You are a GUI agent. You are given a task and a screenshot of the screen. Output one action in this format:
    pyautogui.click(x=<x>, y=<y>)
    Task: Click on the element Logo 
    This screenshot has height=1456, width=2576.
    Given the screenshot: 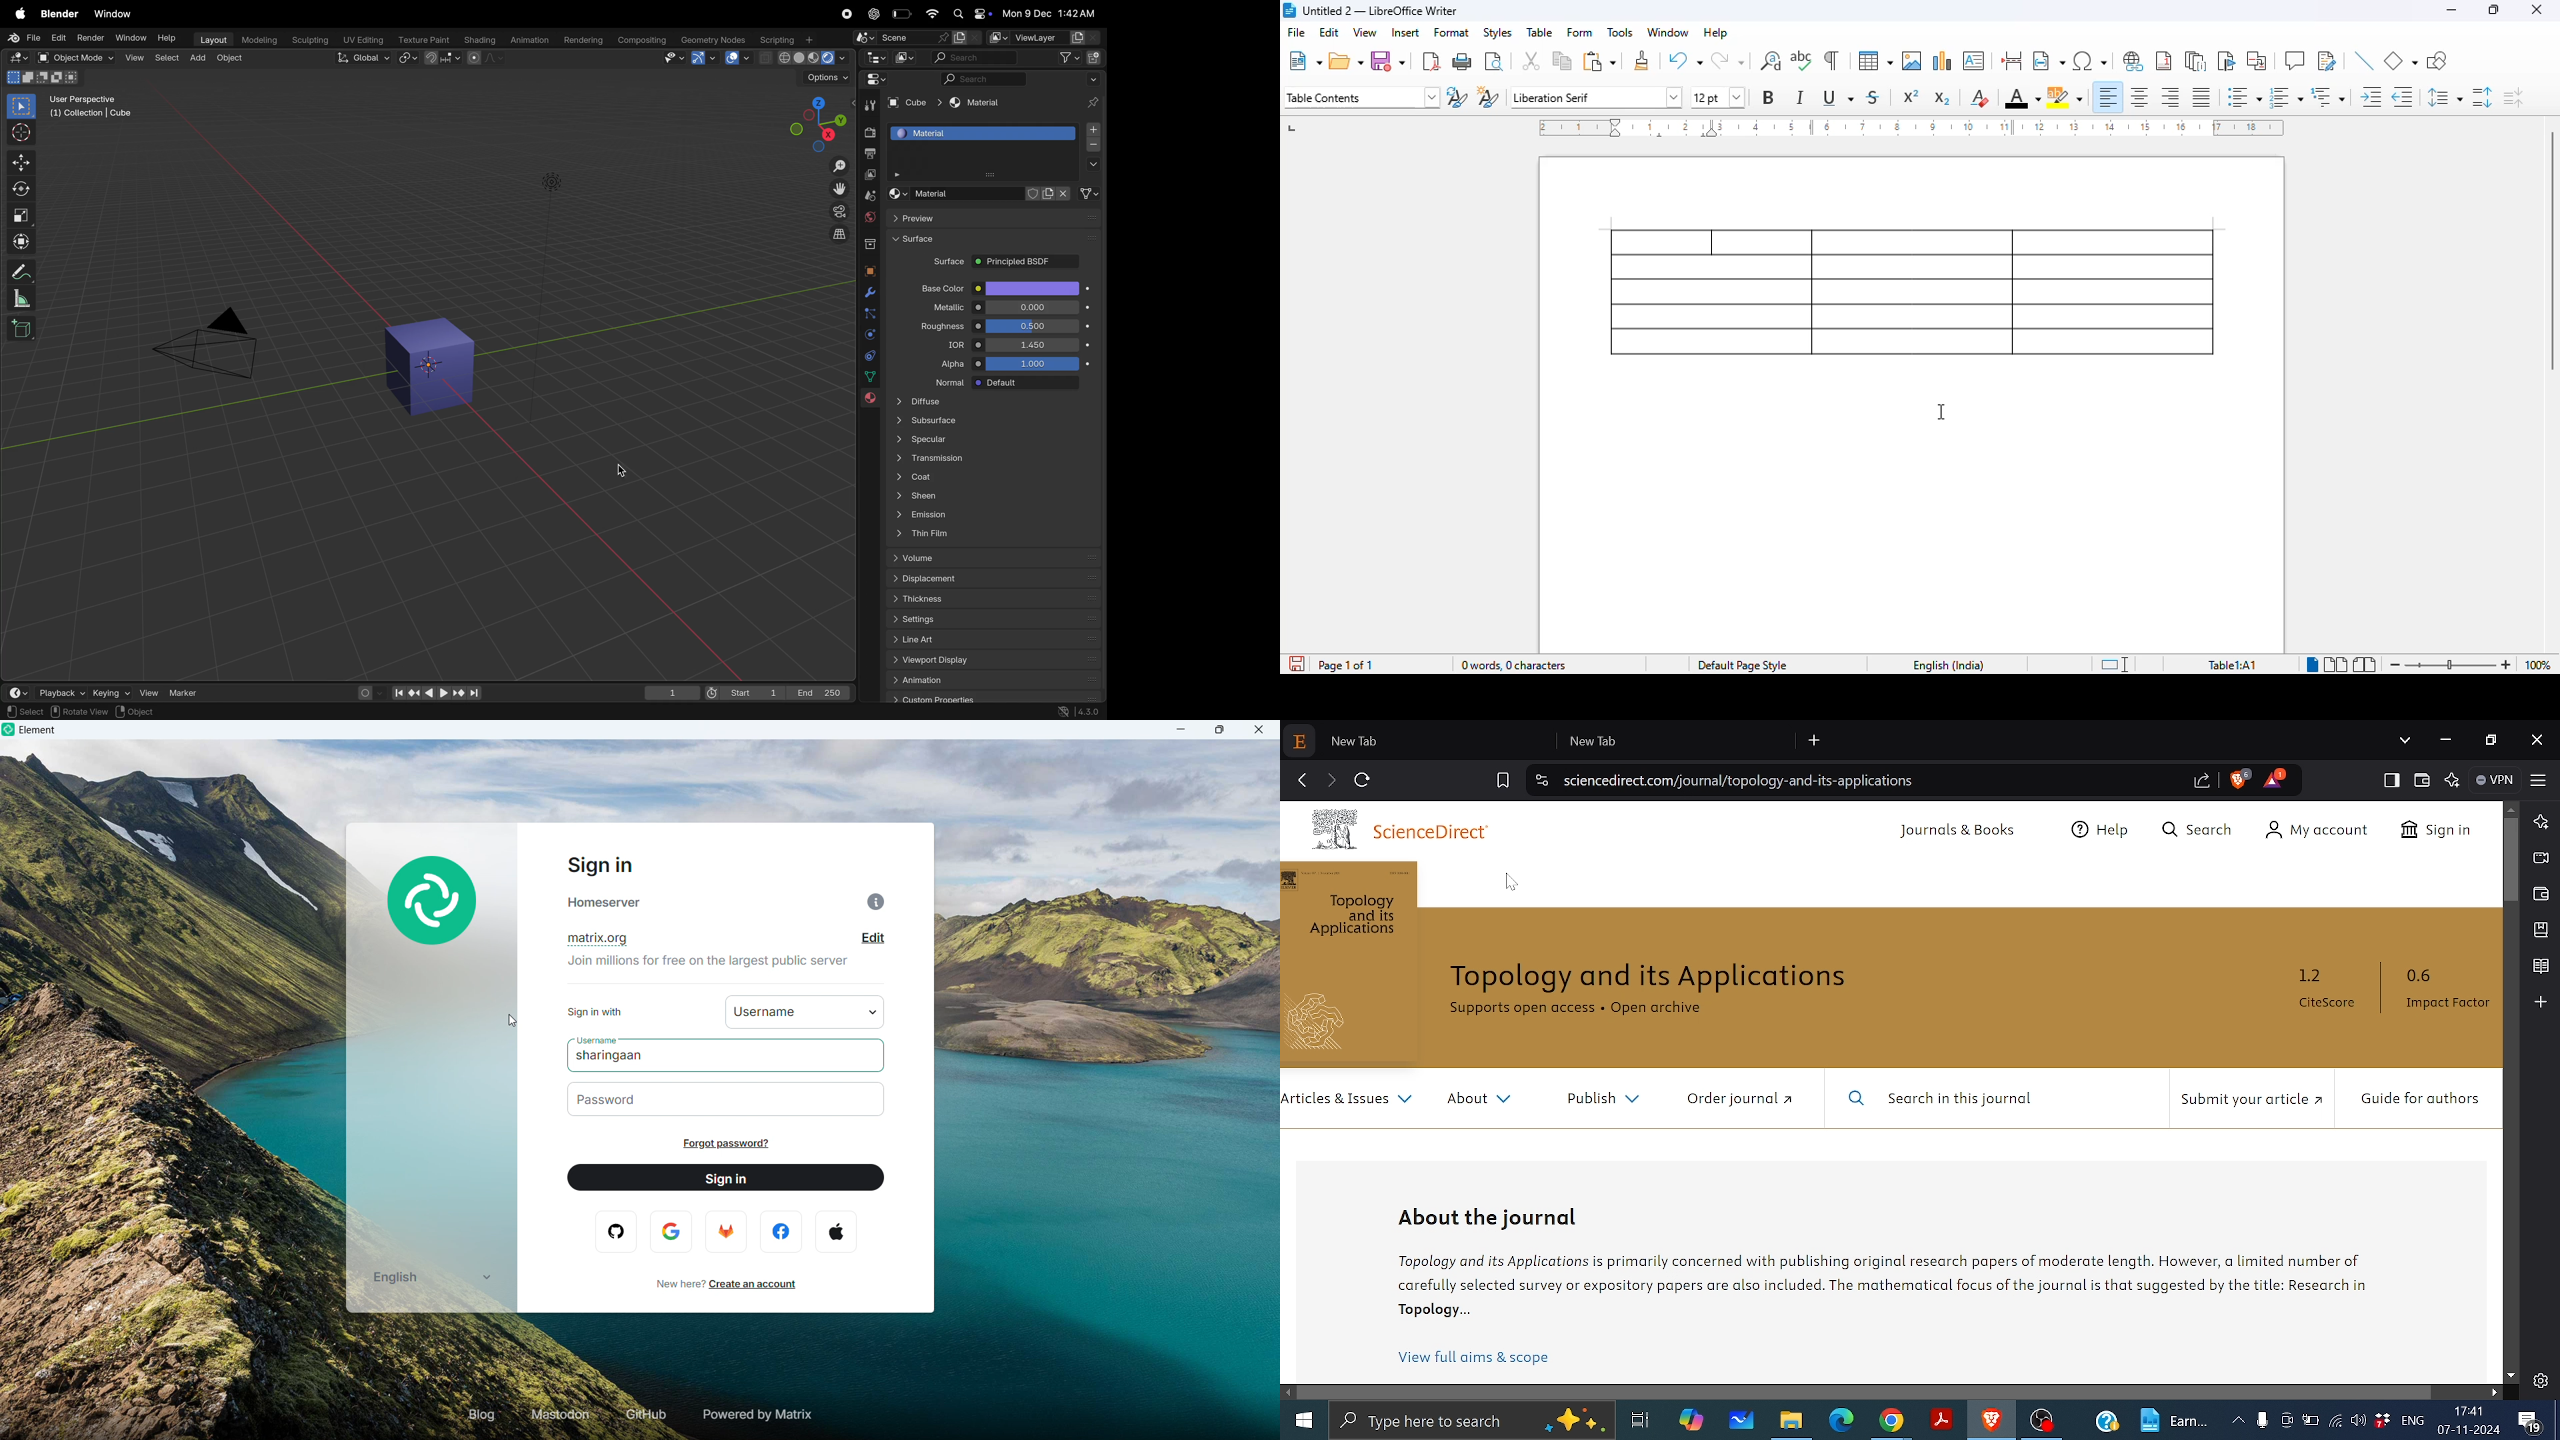 What is the action you would take?
    pyautogui.click(x=433, y=903)
    